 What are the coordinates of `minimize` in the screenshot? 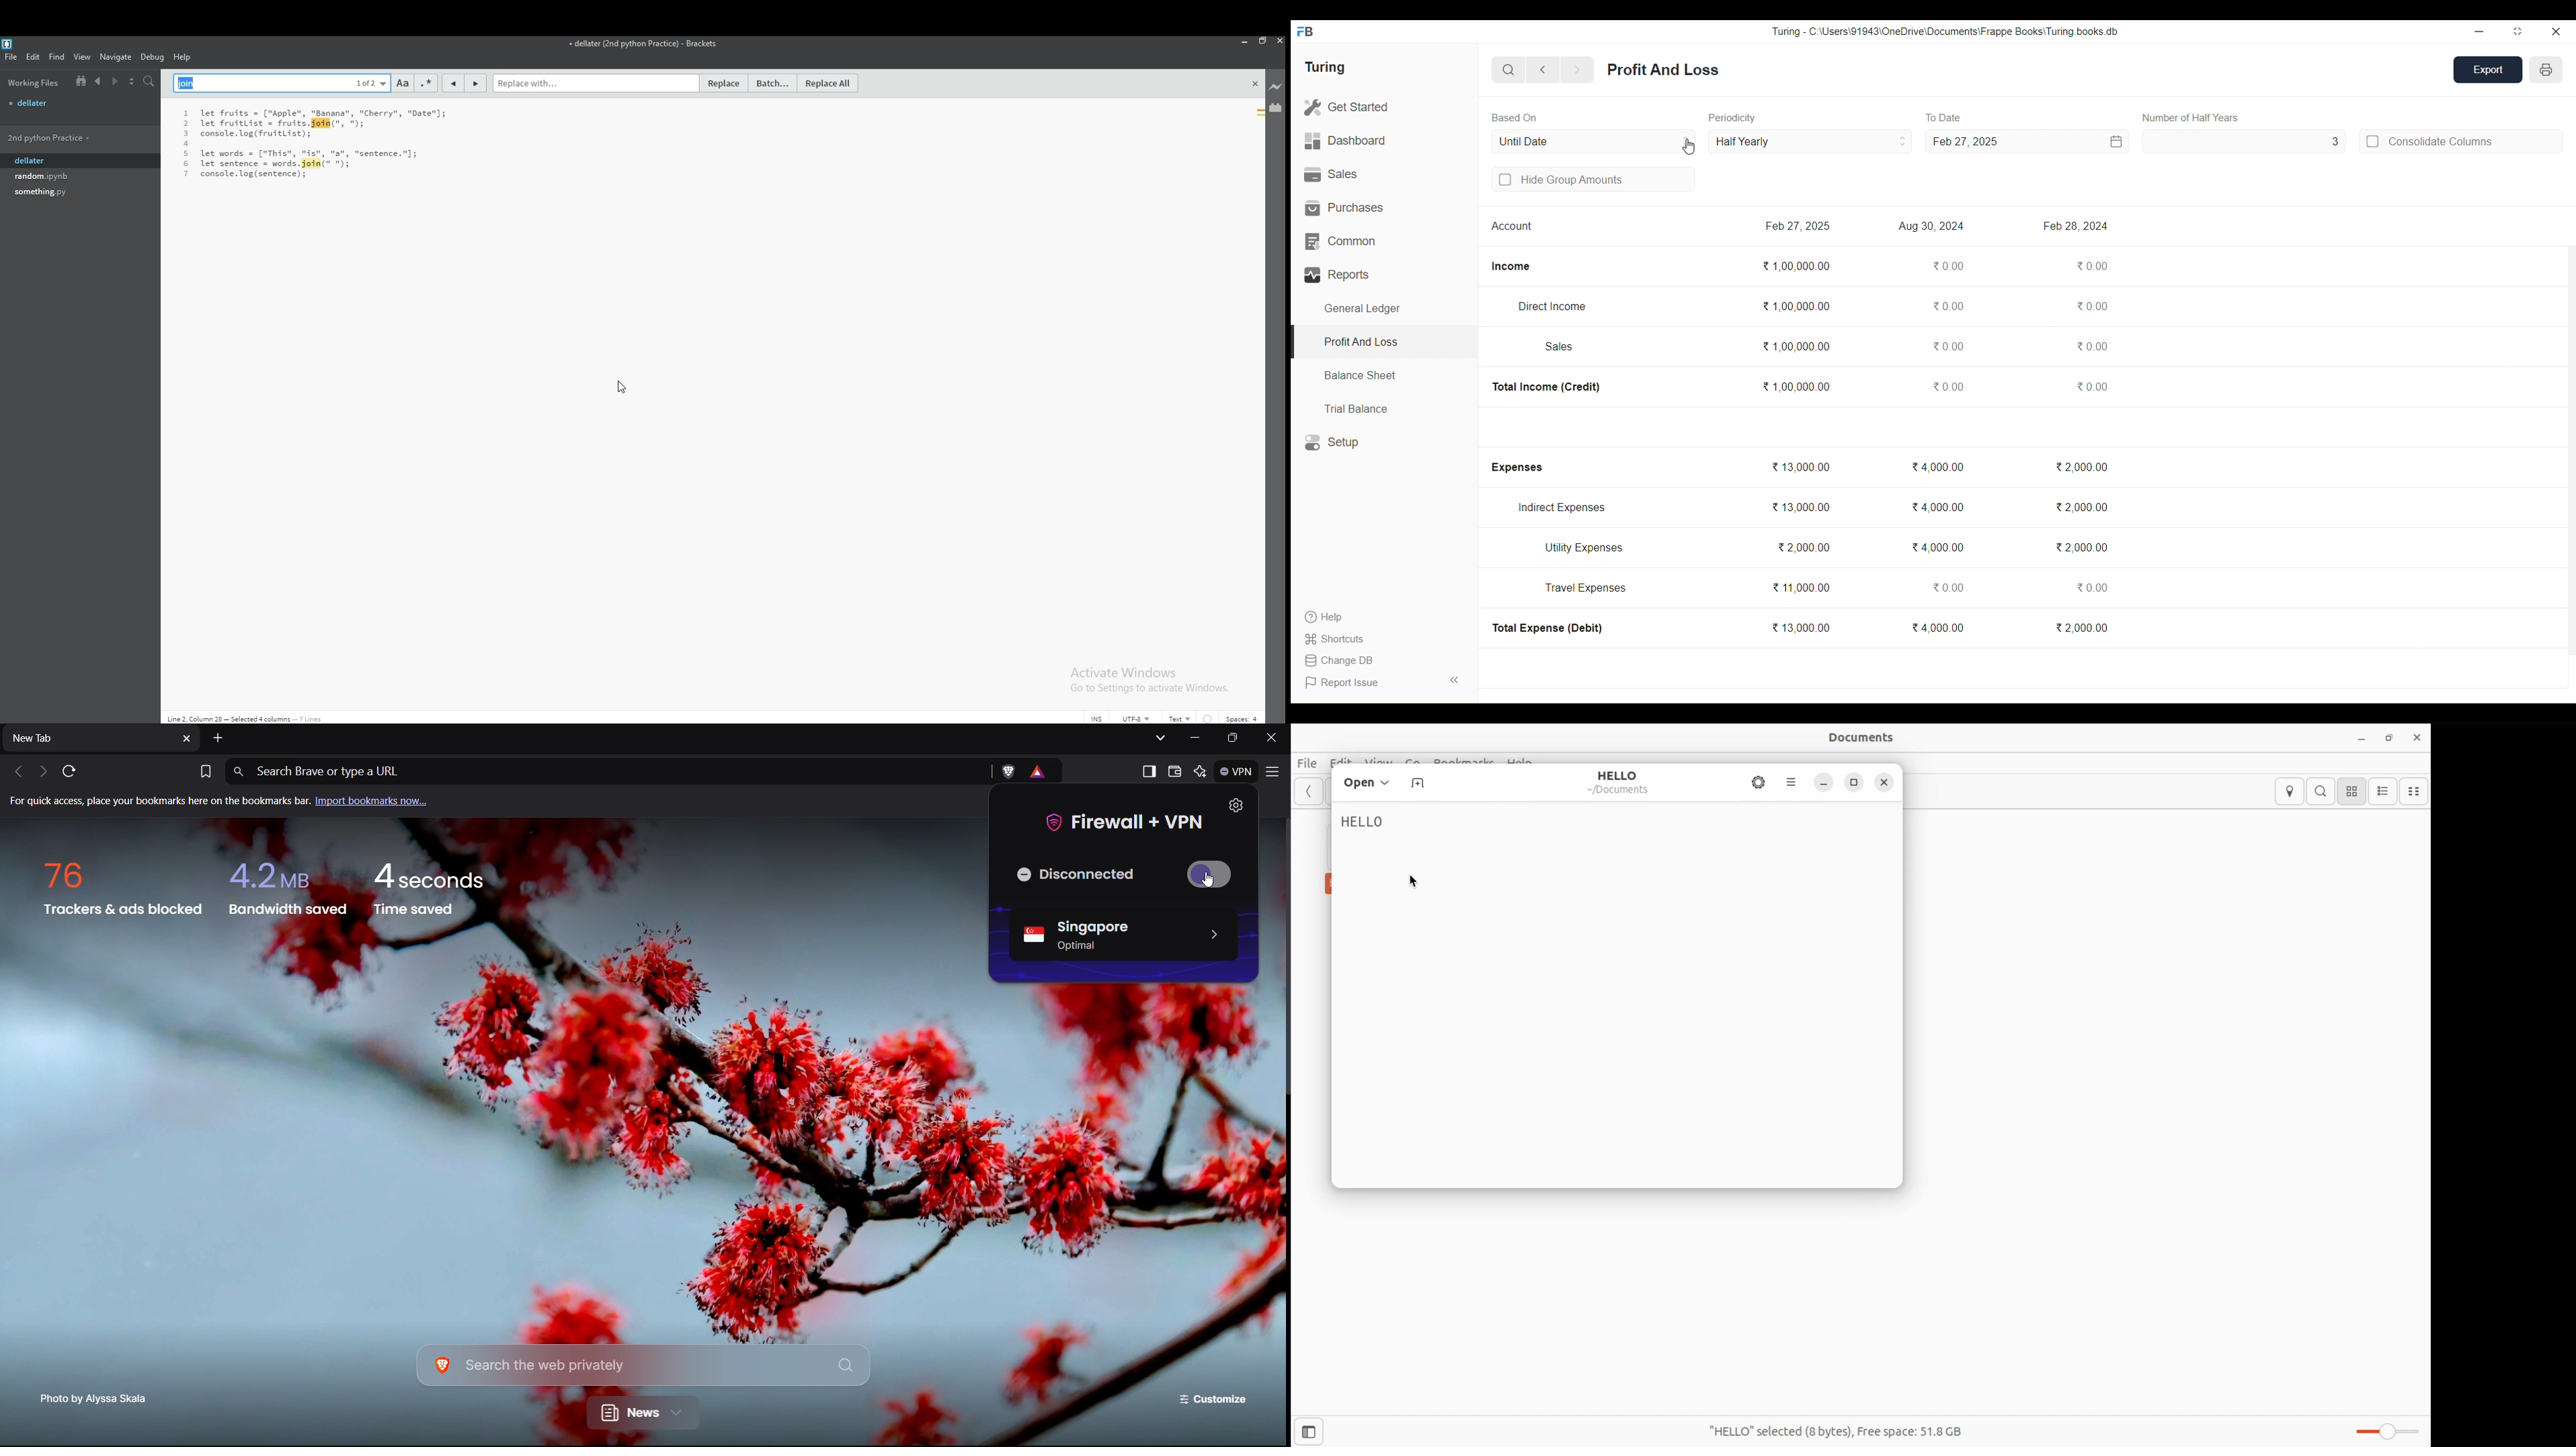 It's located at (1246, 41).